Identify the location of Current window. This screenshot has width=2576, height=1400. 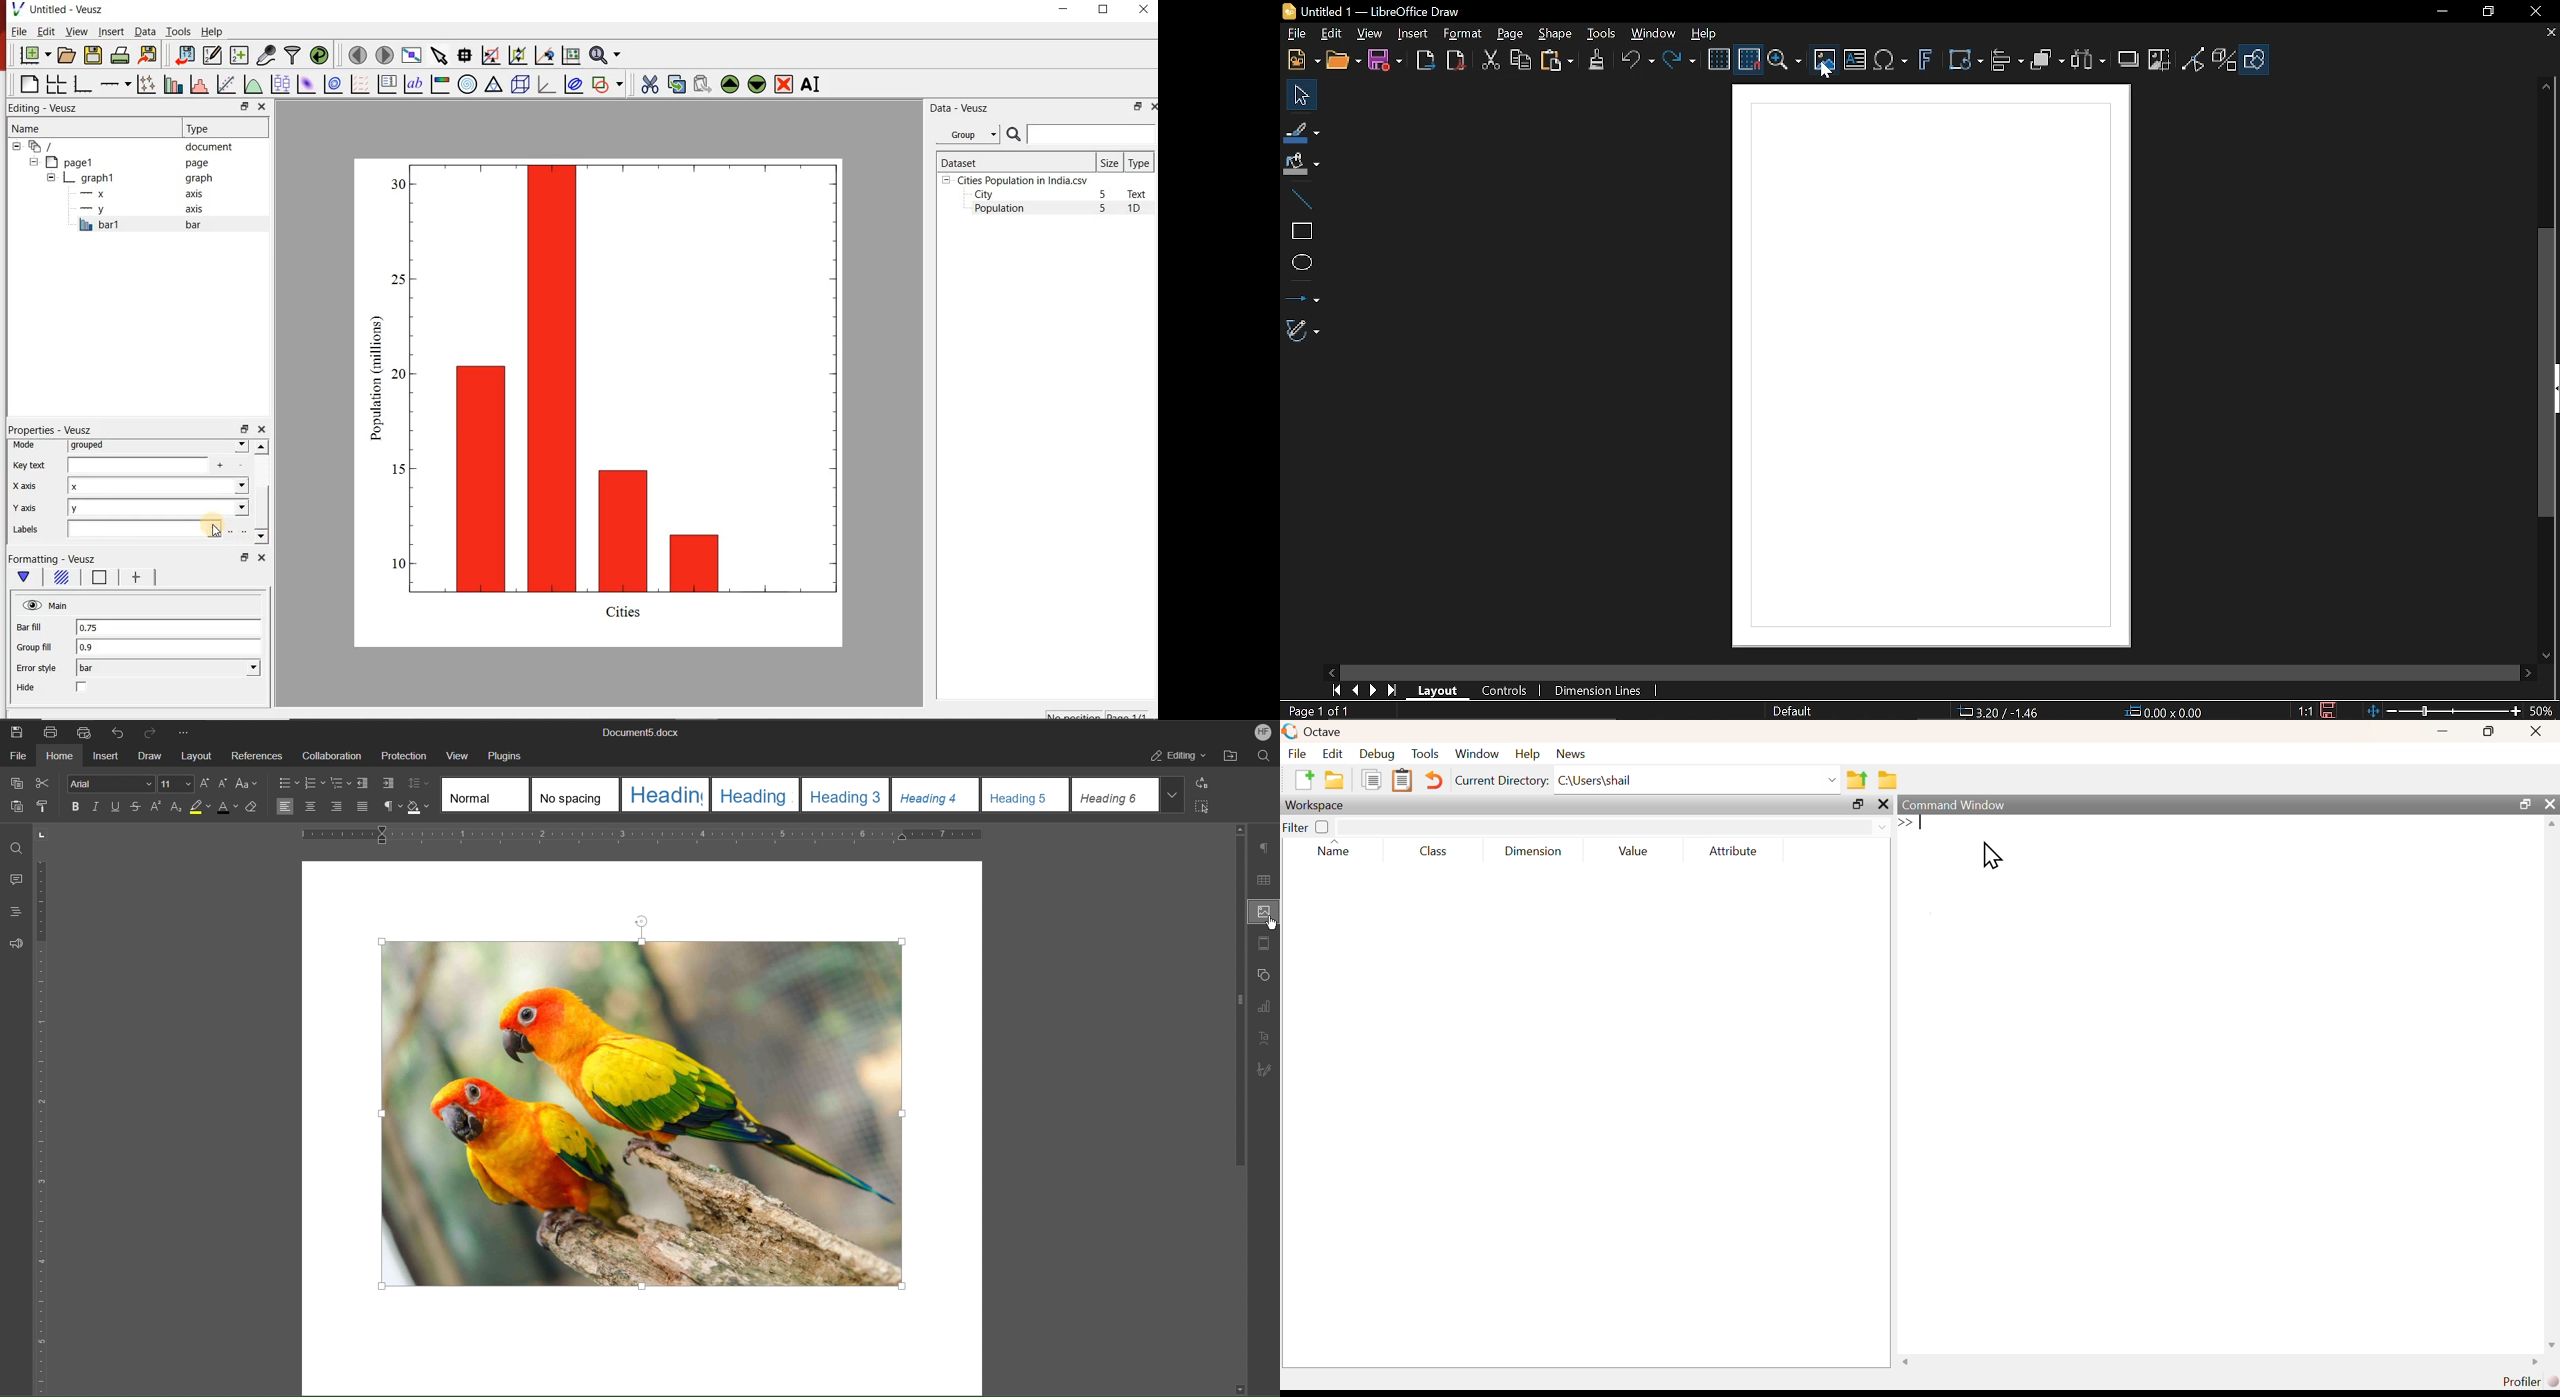
(1396, 11).